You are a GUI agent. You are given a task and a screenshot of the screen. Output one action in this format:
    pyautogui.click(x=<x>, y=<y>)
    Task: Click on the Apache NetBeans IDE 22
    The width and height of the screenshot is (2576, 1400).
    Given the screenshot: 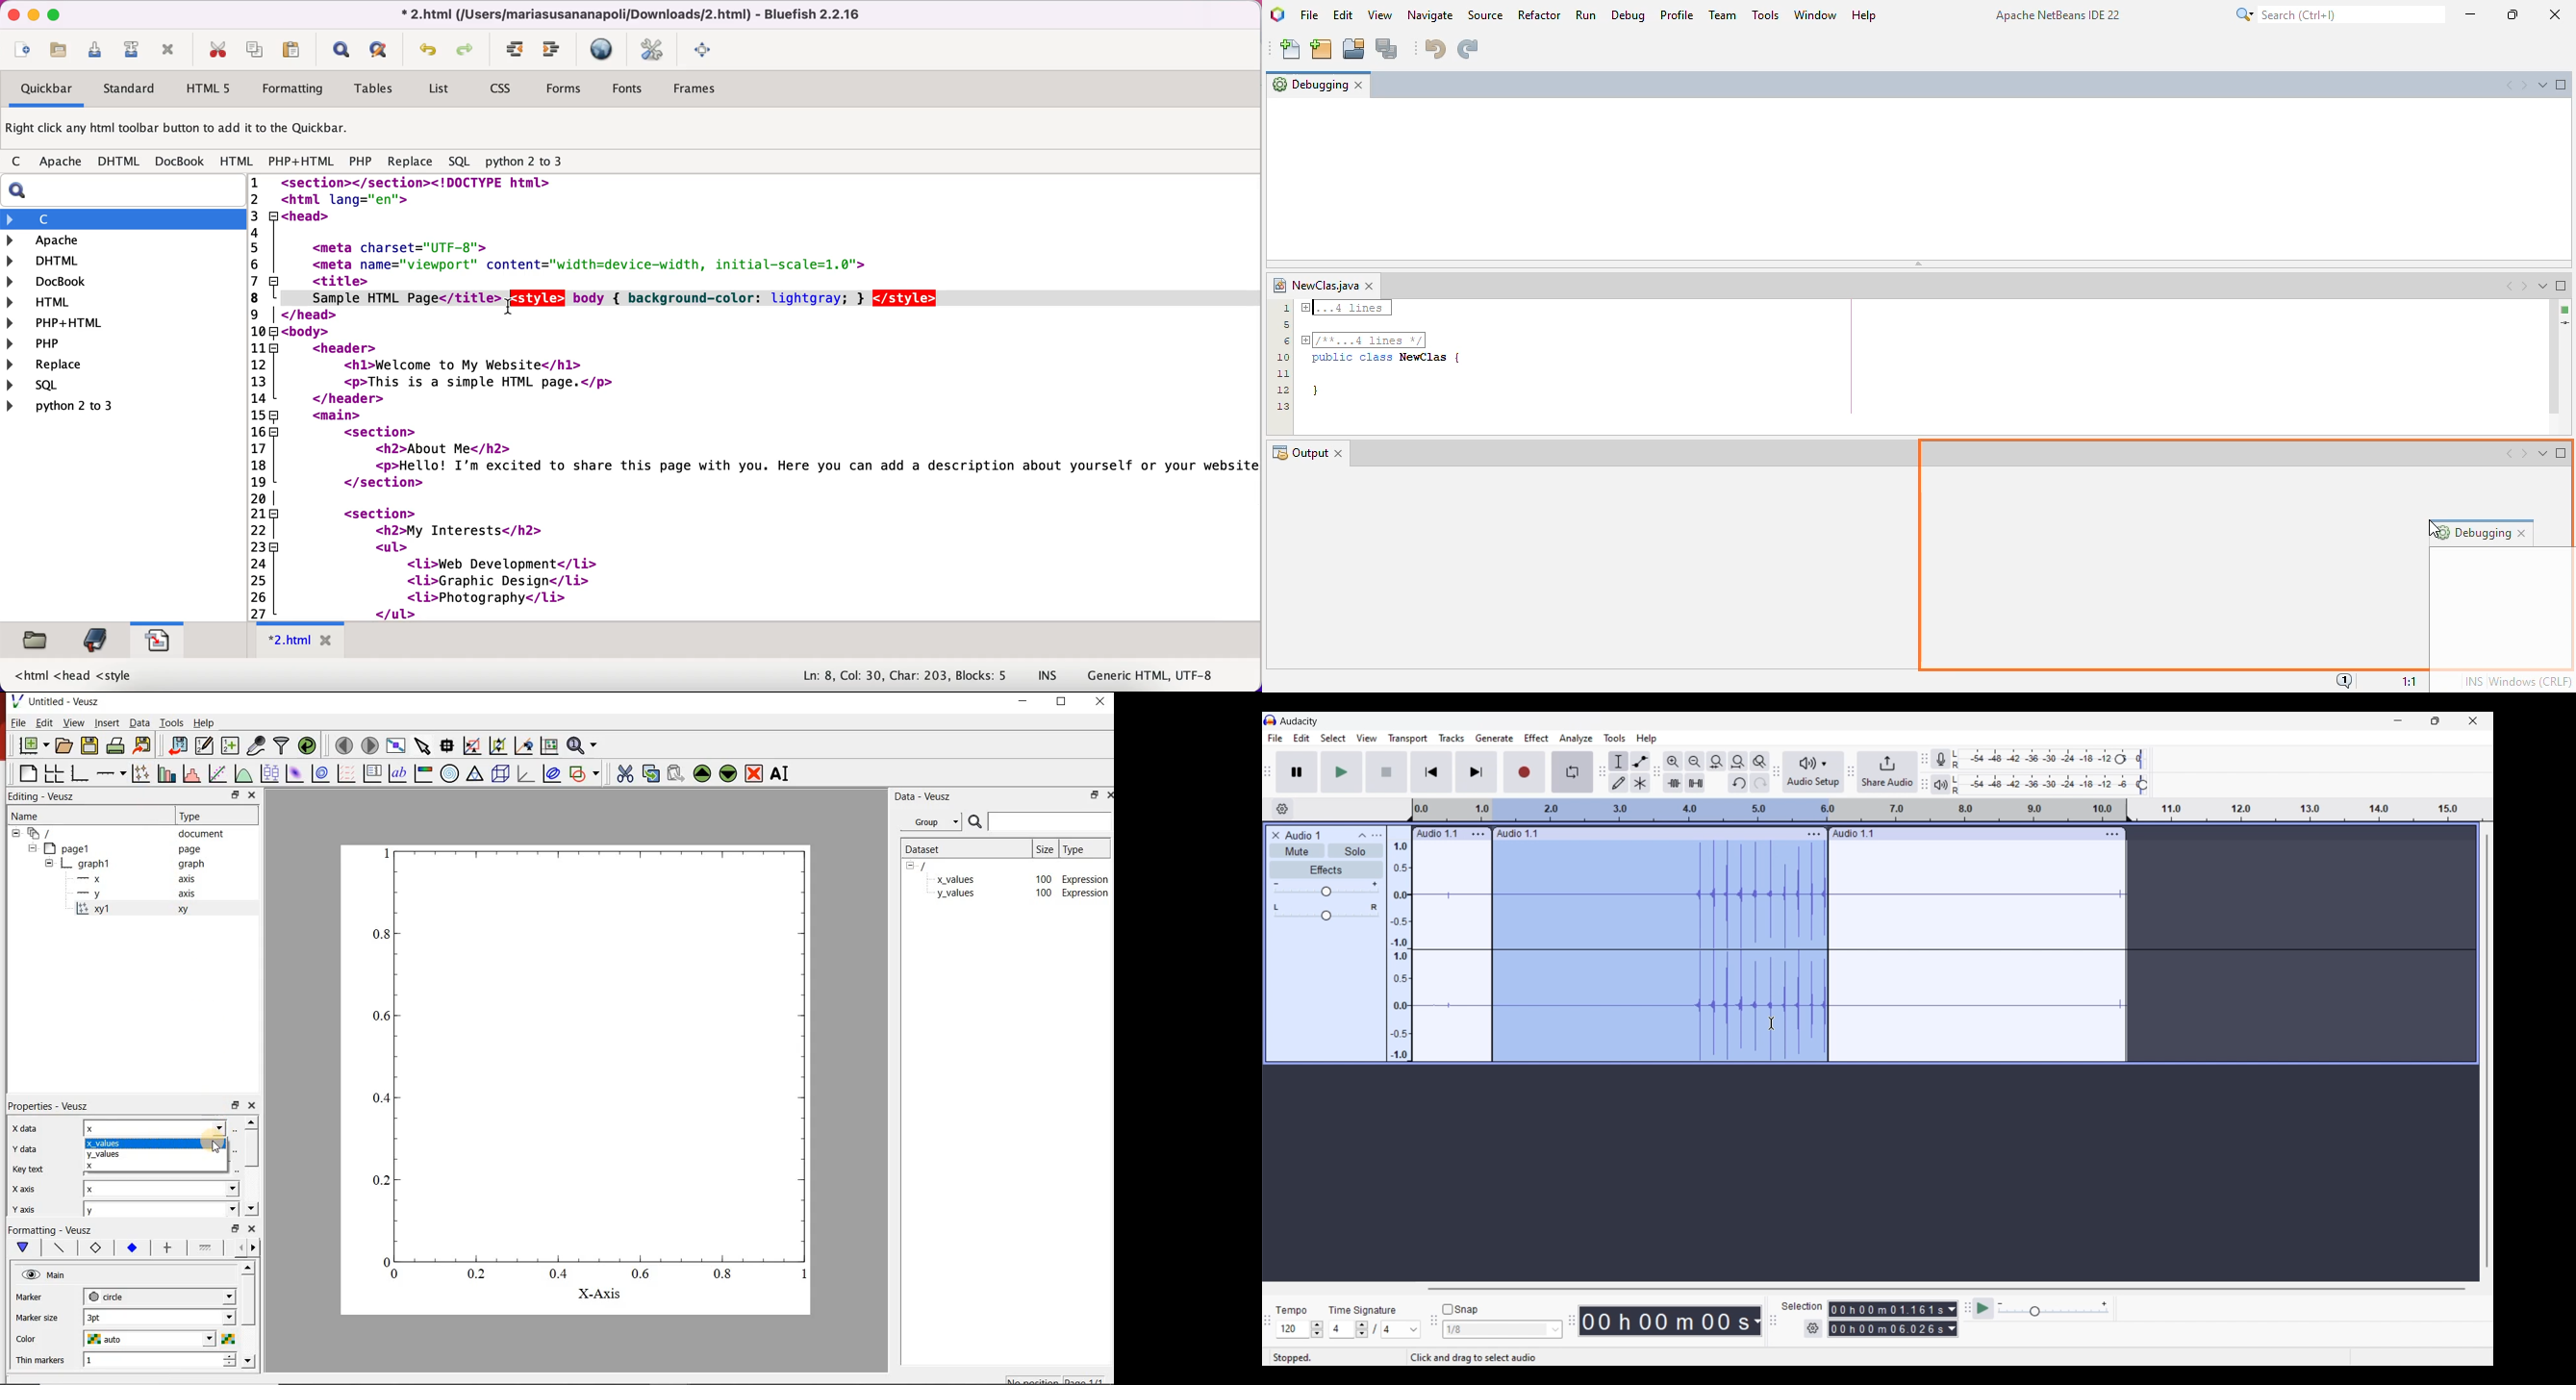 What is the action you would take?
    pyautogui.click(x=2057, y=15)
    